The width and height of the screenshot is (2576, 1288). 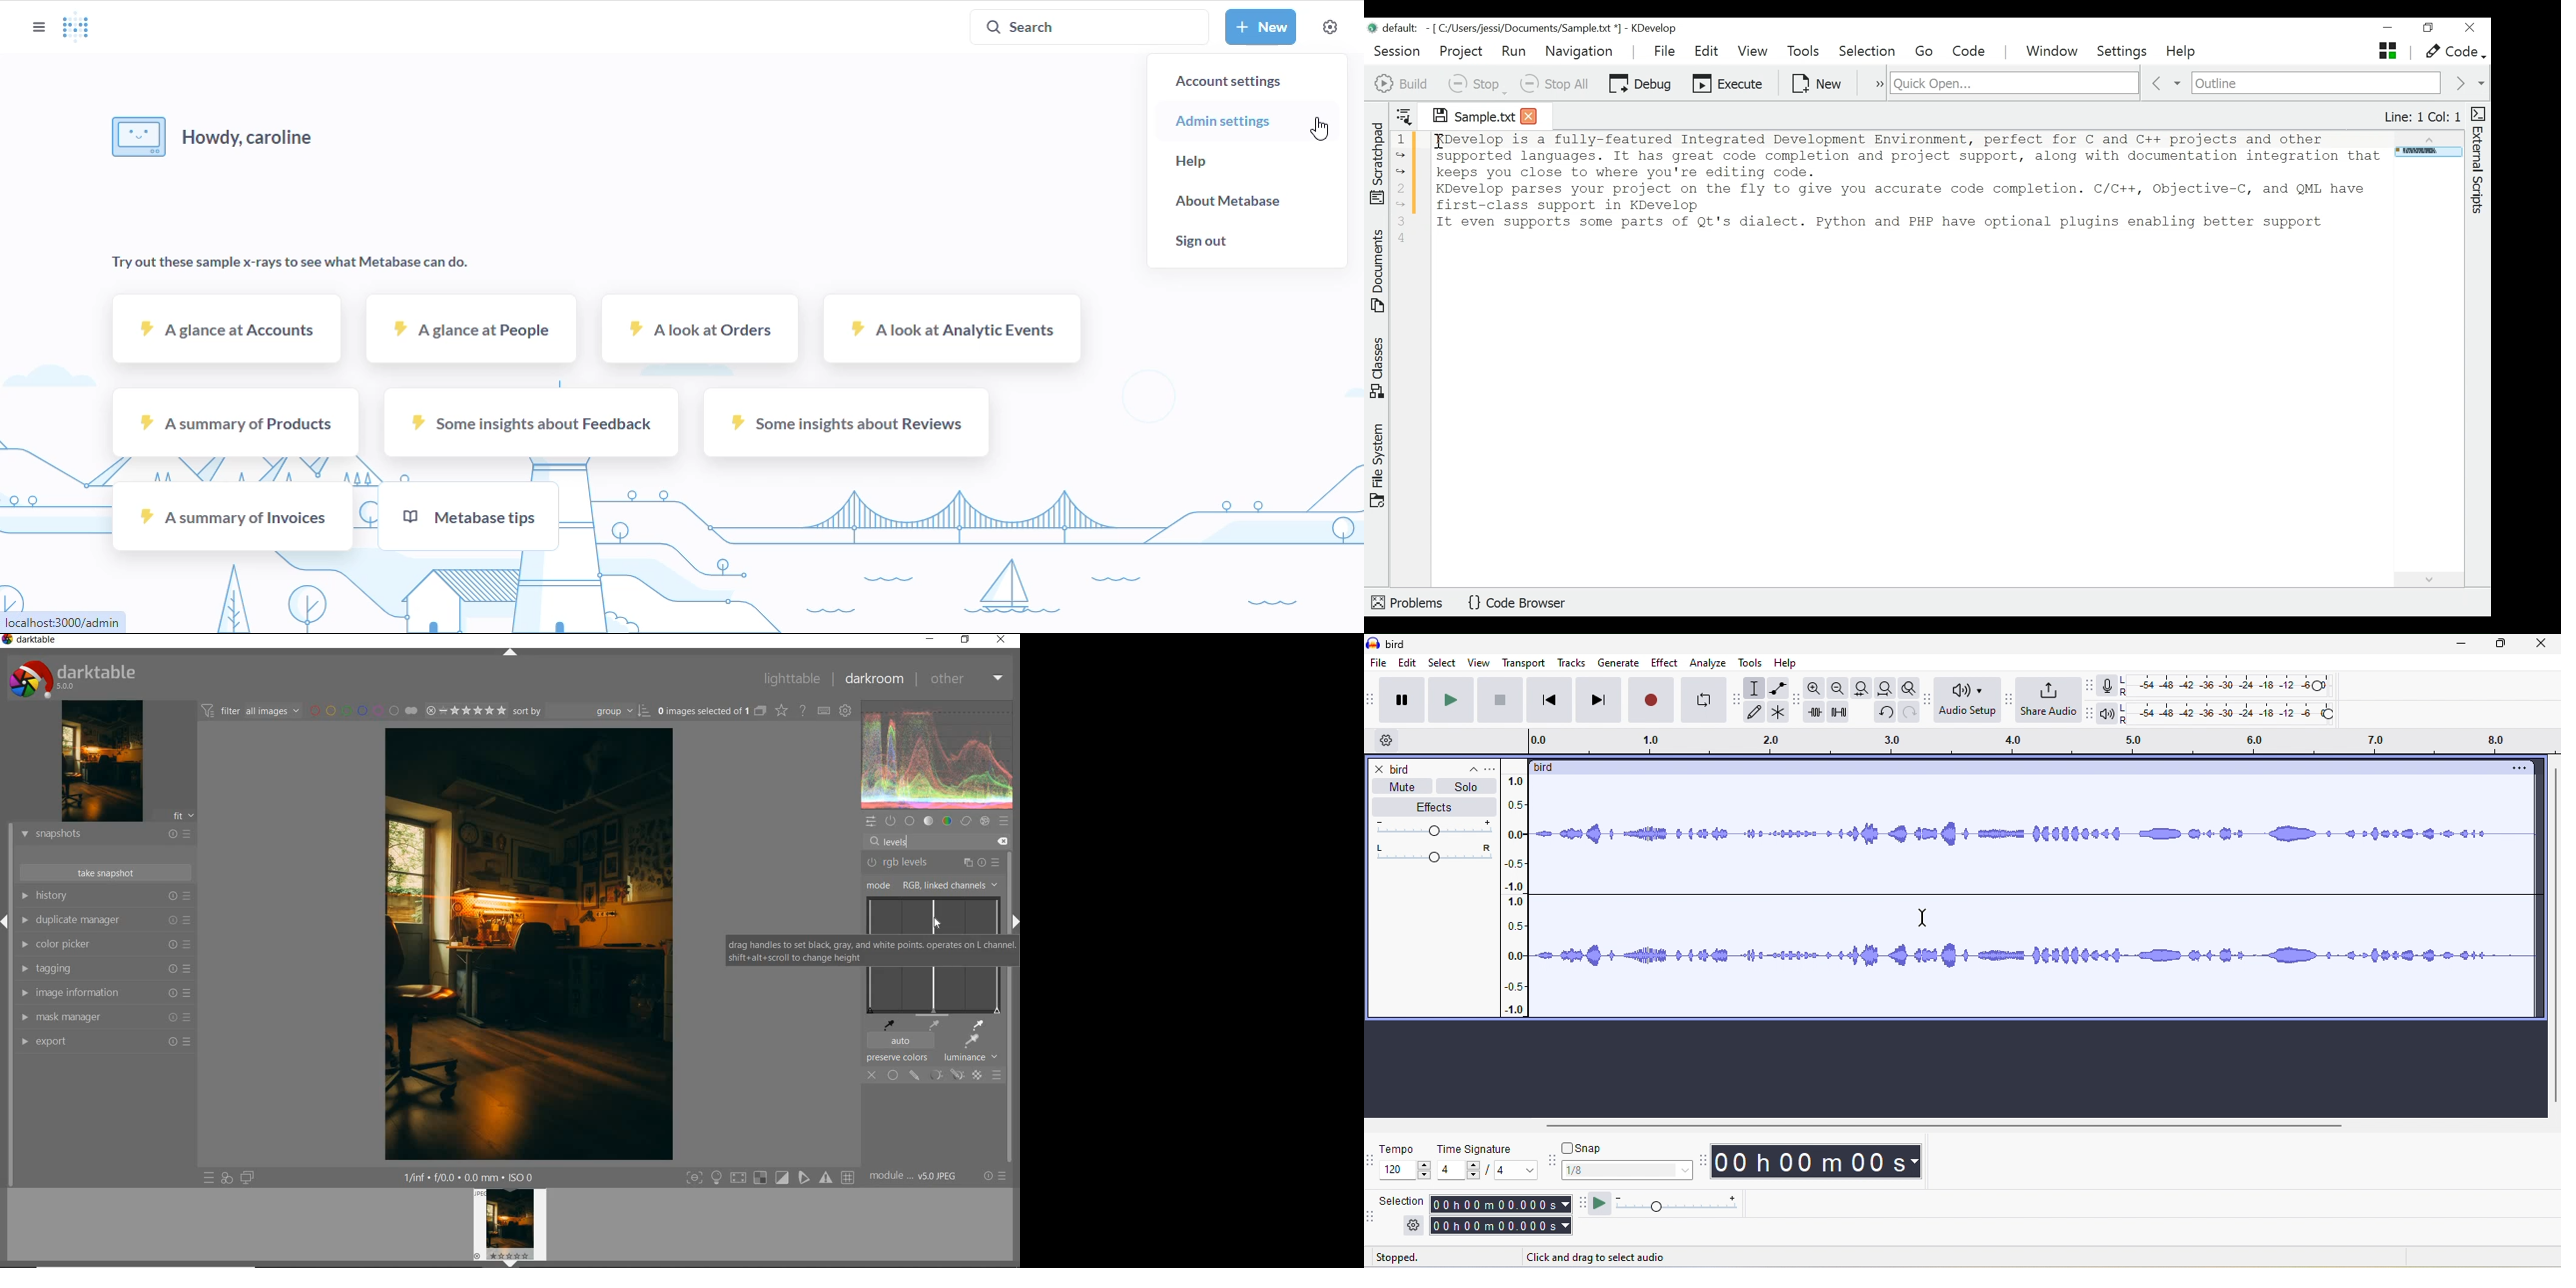 What do you see at coordinates (2034, 742) in the screenshot?
I see `click and drag to define a looping region ` at bounding box center [2034, 742].